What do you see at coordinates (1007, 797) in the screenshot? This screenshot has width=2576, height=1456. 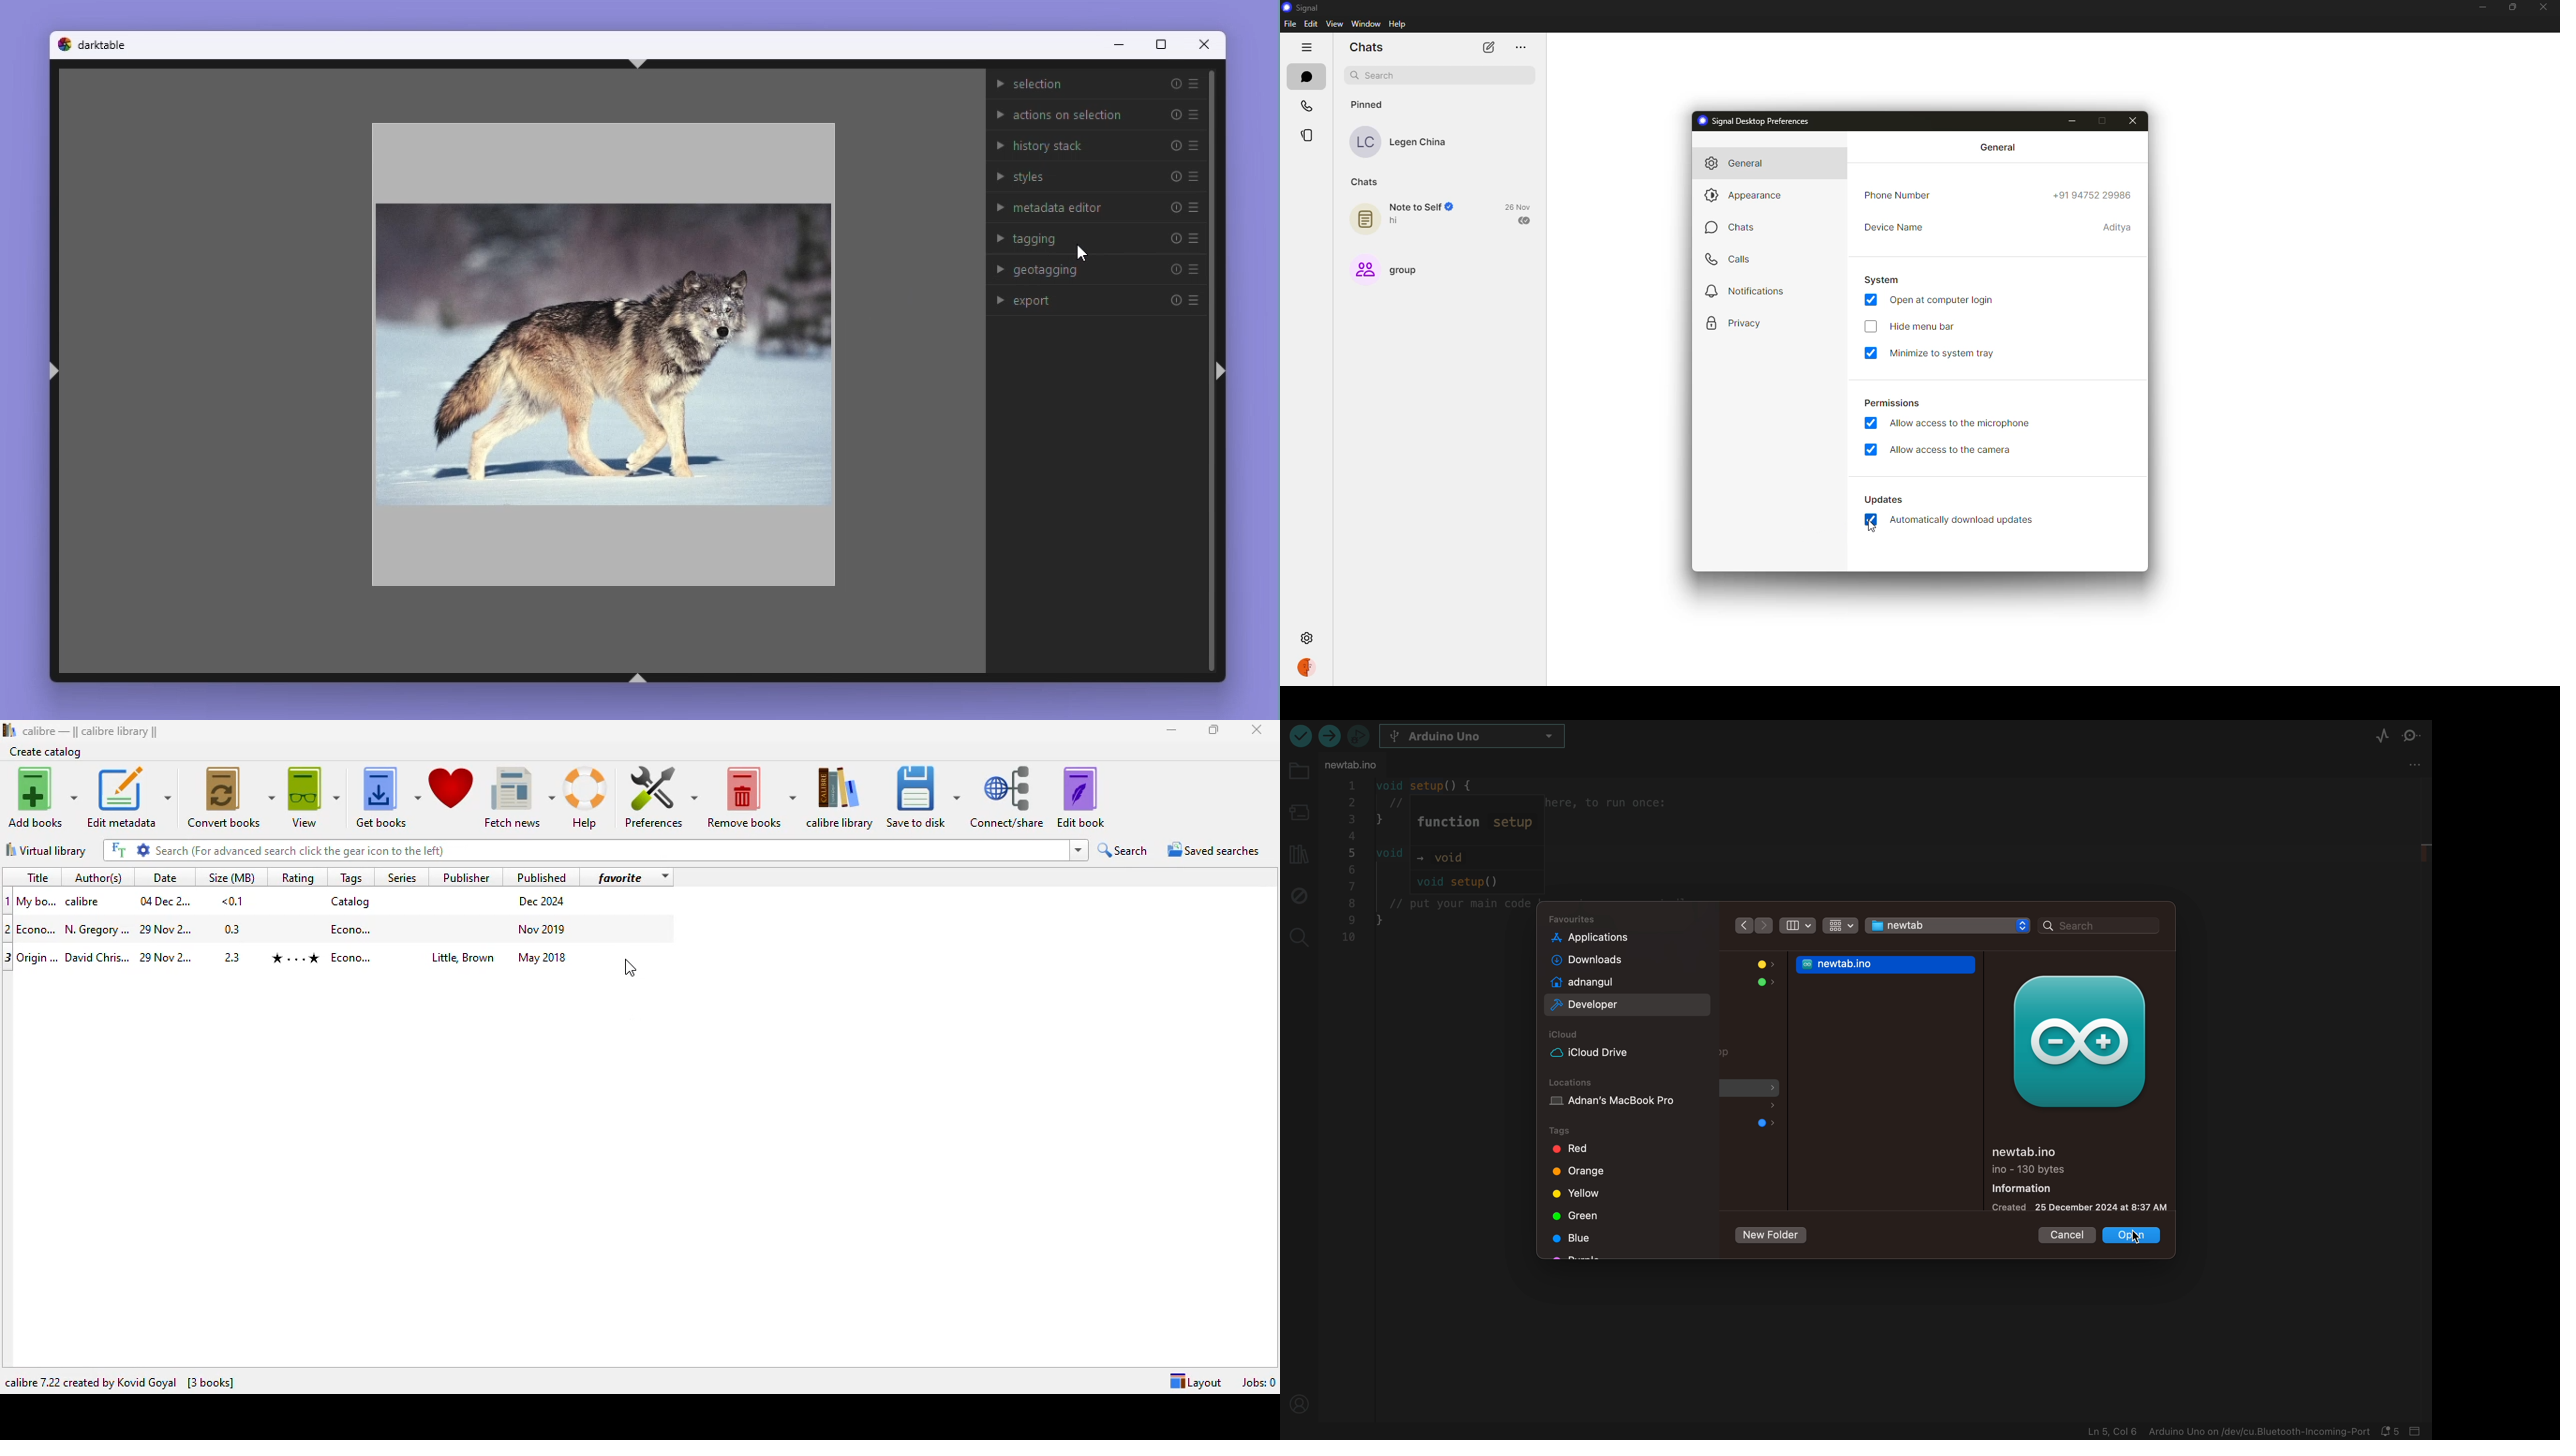 I see `connect/share` at bounding box center [1007, 797].